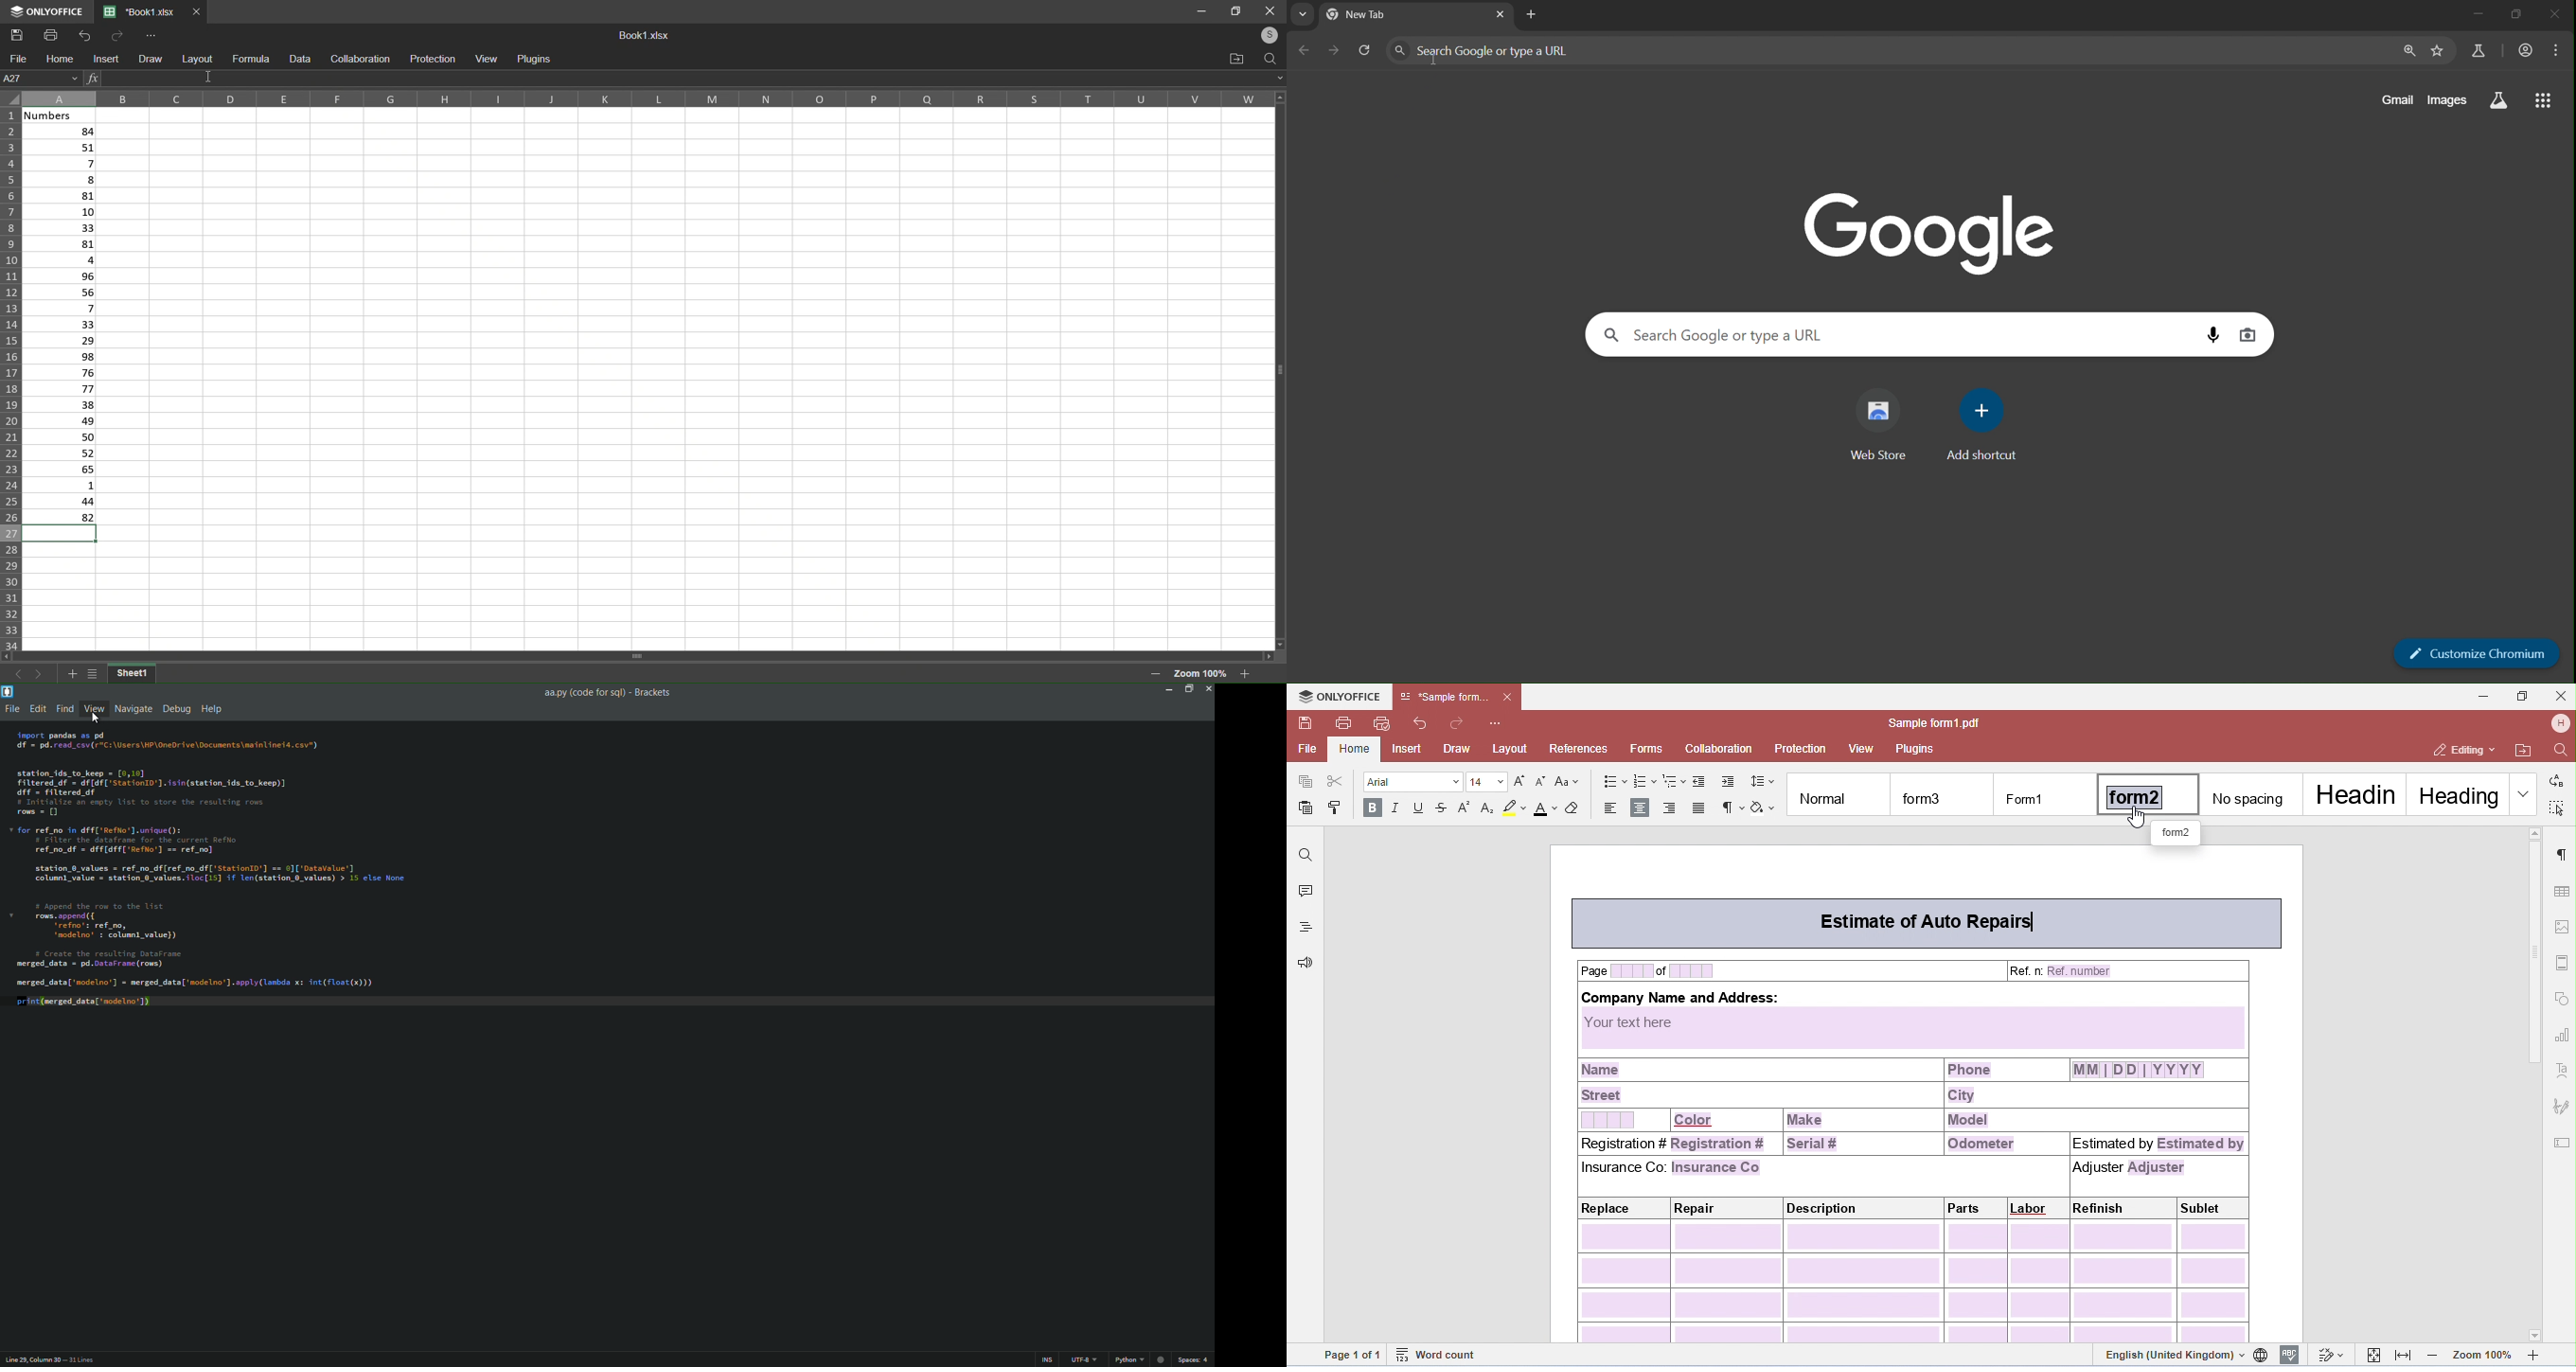 The height and width of the screenshot is (1372, 2576). I want to click on Plugins, so click(539, 60).